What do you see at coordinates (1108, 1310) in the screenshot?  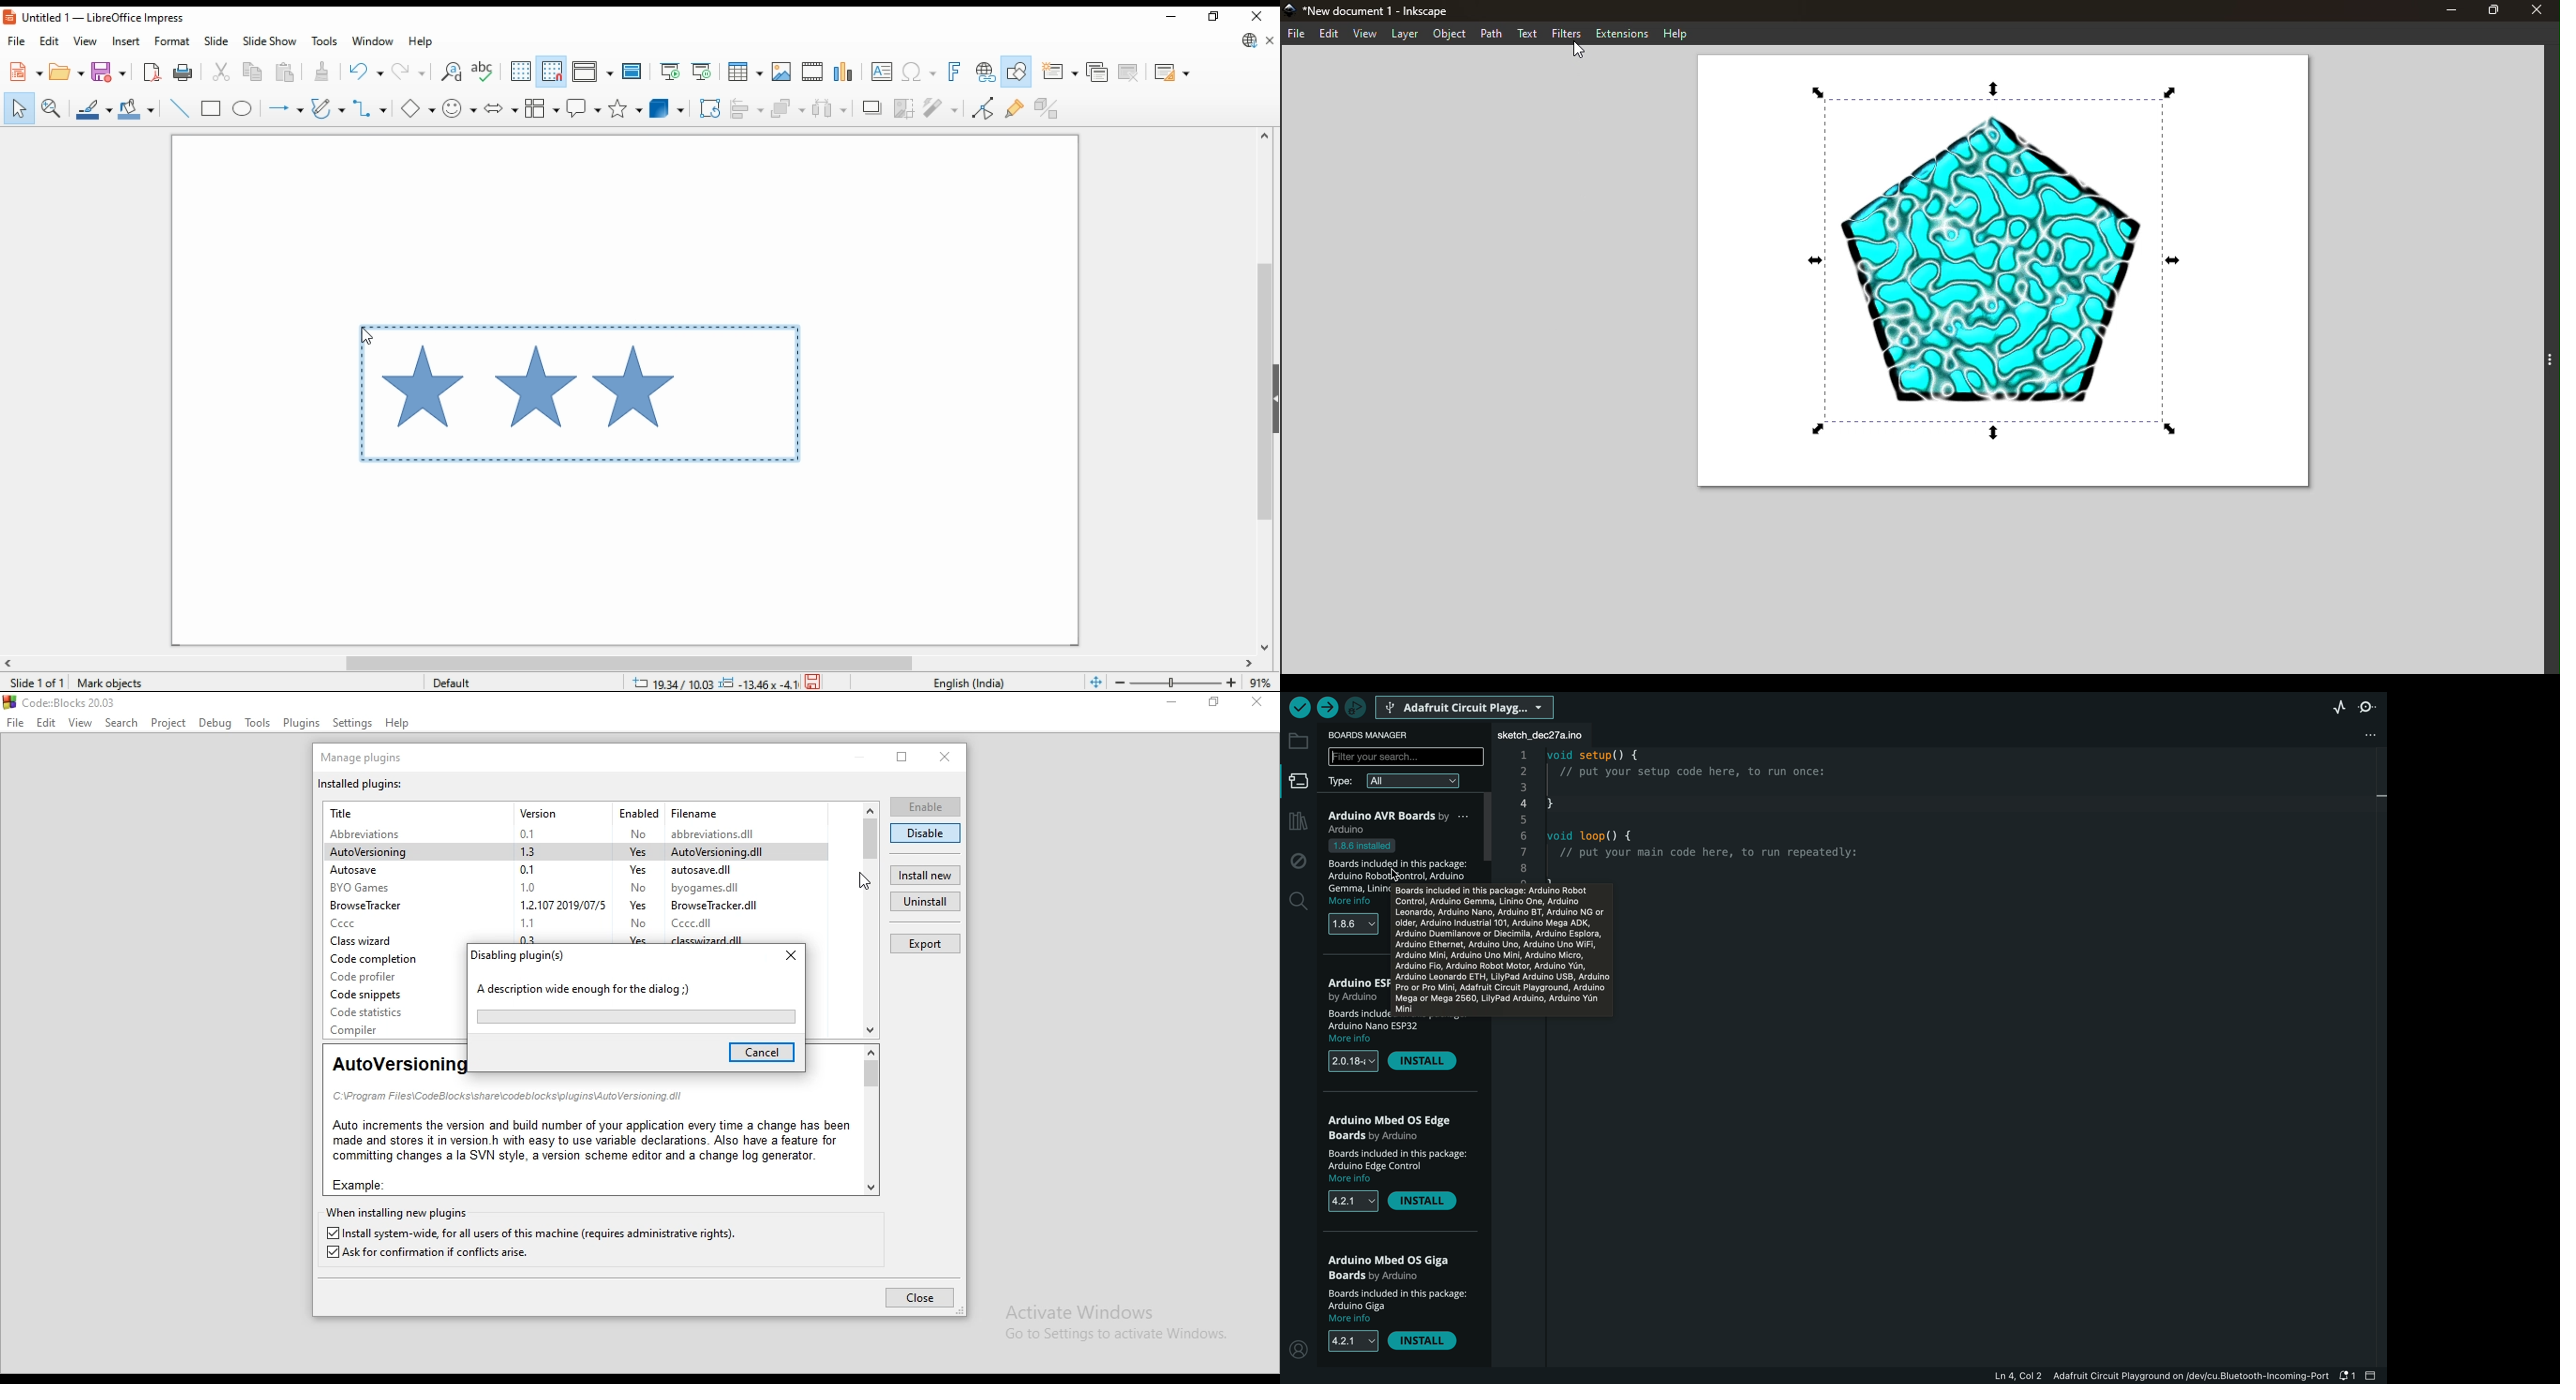 I see `Activate Windows` at bounding box center [1108, 1310].